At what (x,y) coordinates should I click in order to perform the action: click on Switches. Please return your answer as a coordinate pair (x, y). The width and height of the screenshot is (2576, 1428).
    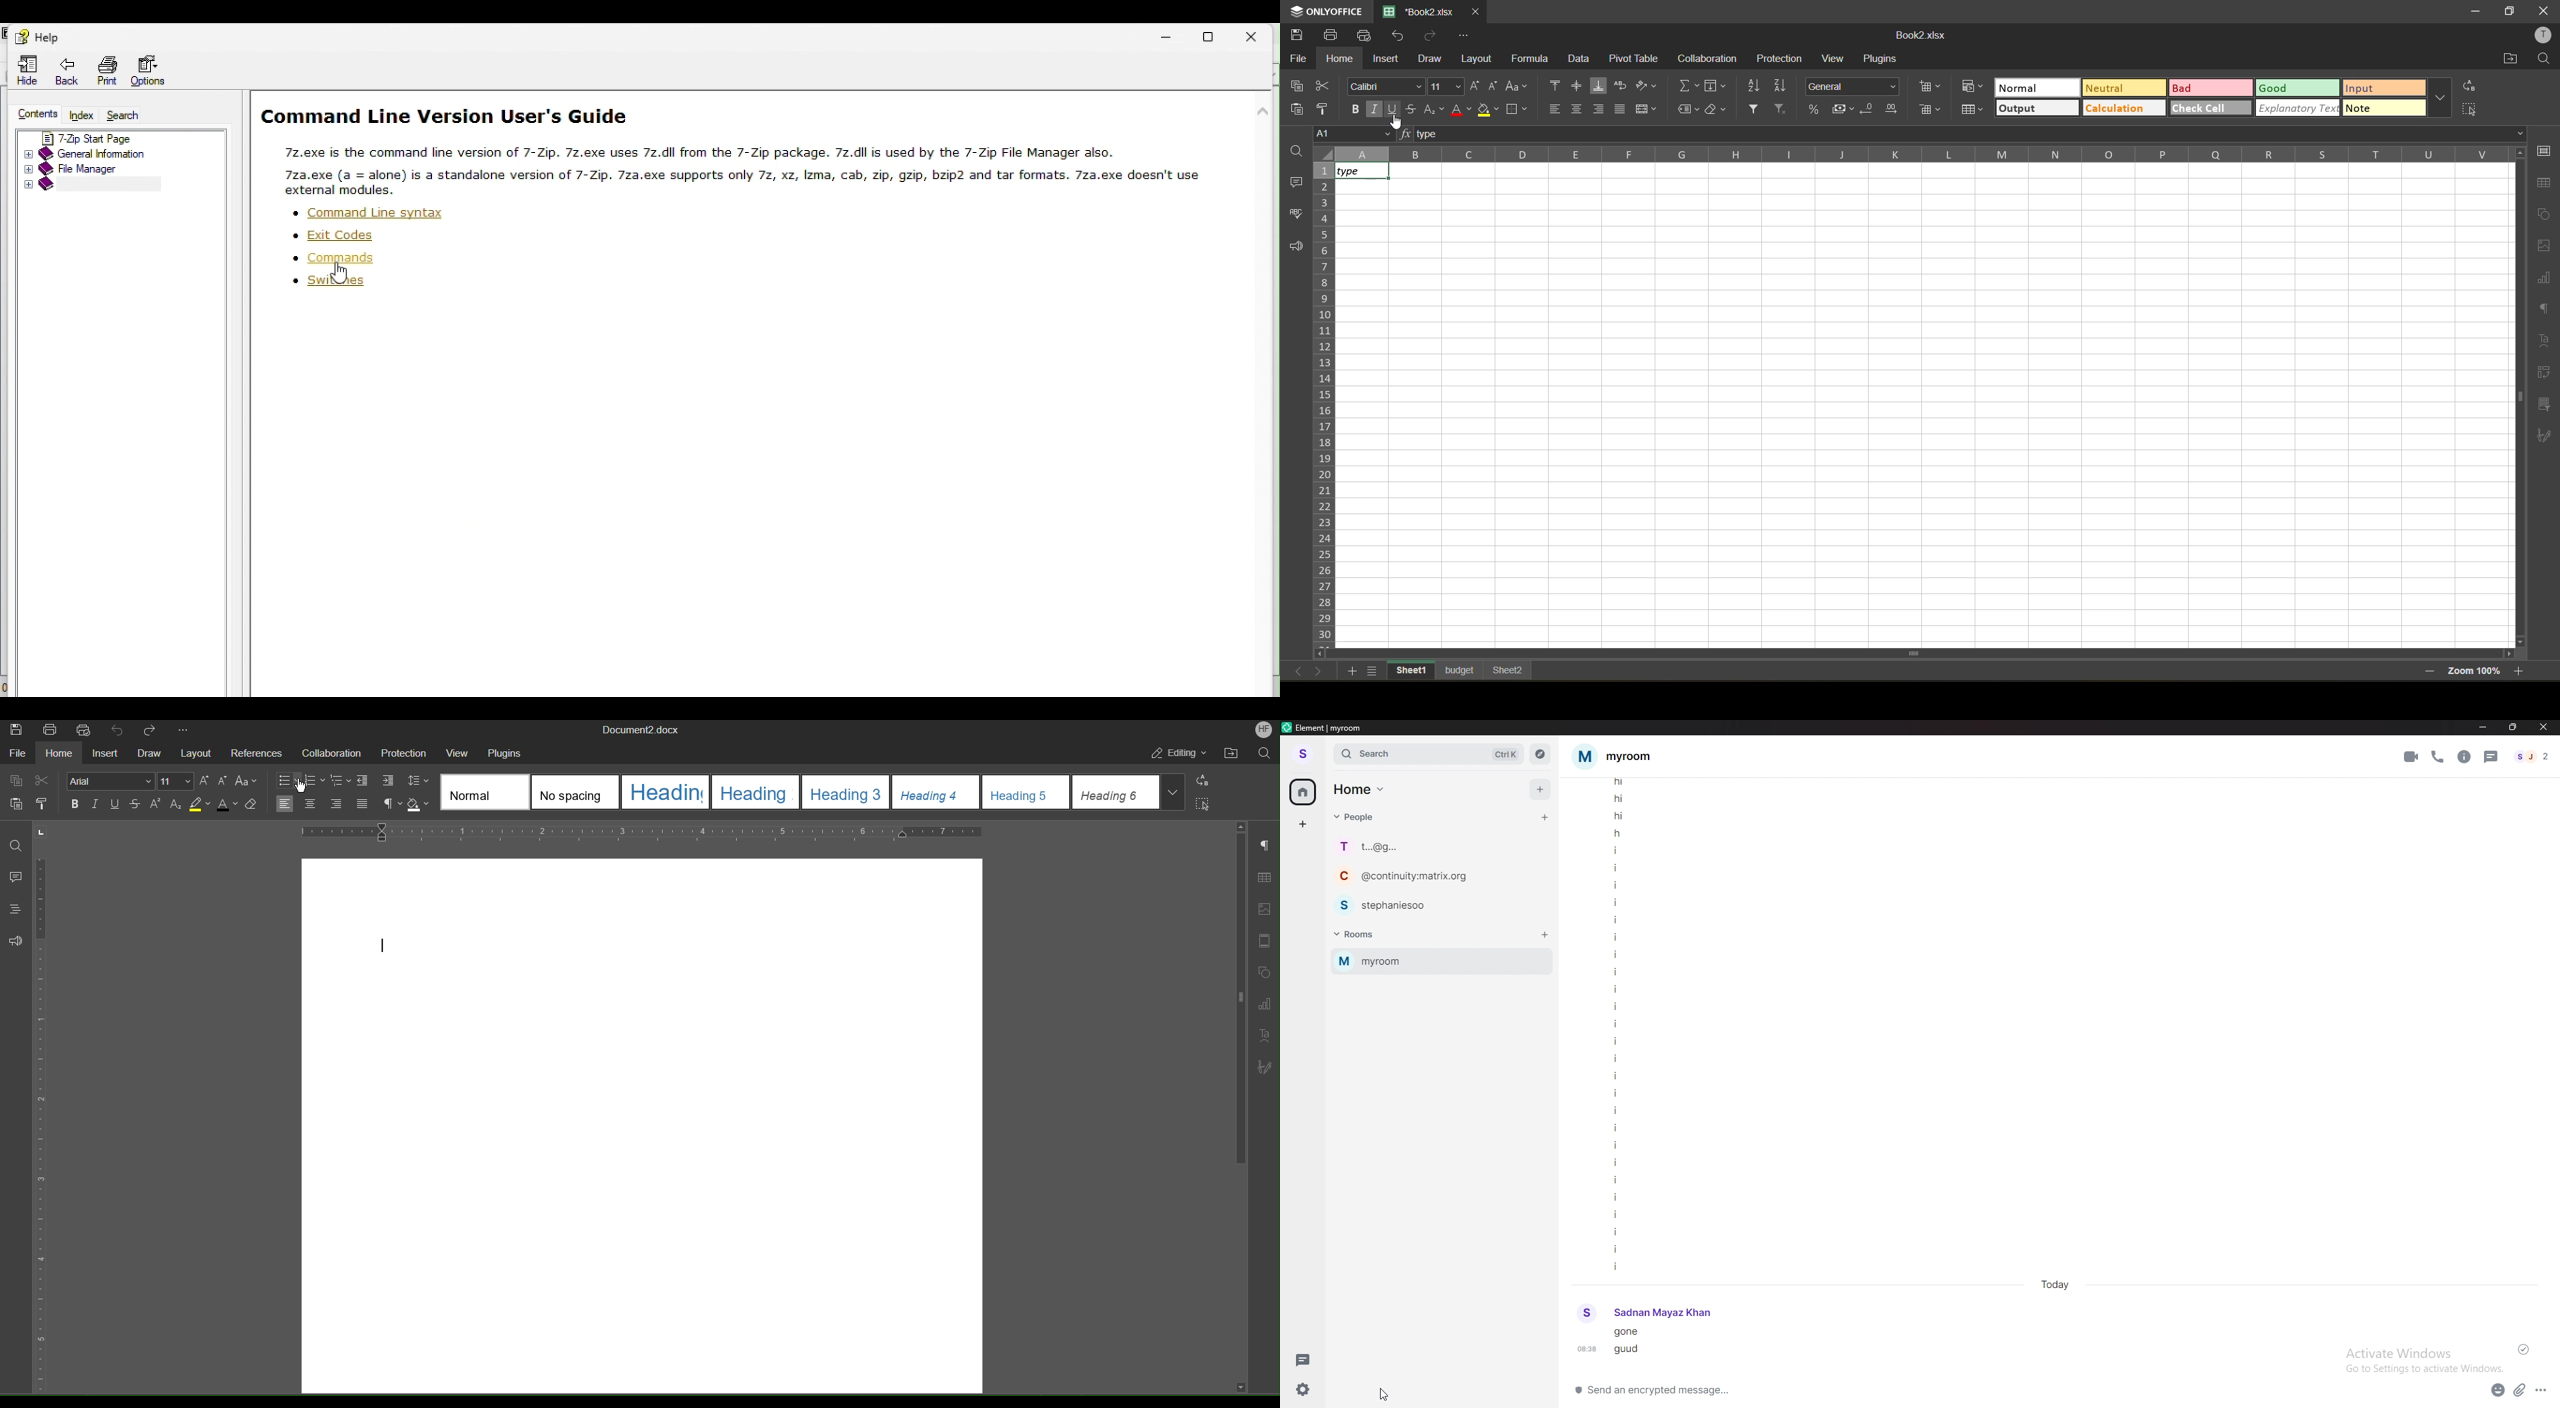
    Looking at the image, I should click on (327, 284).